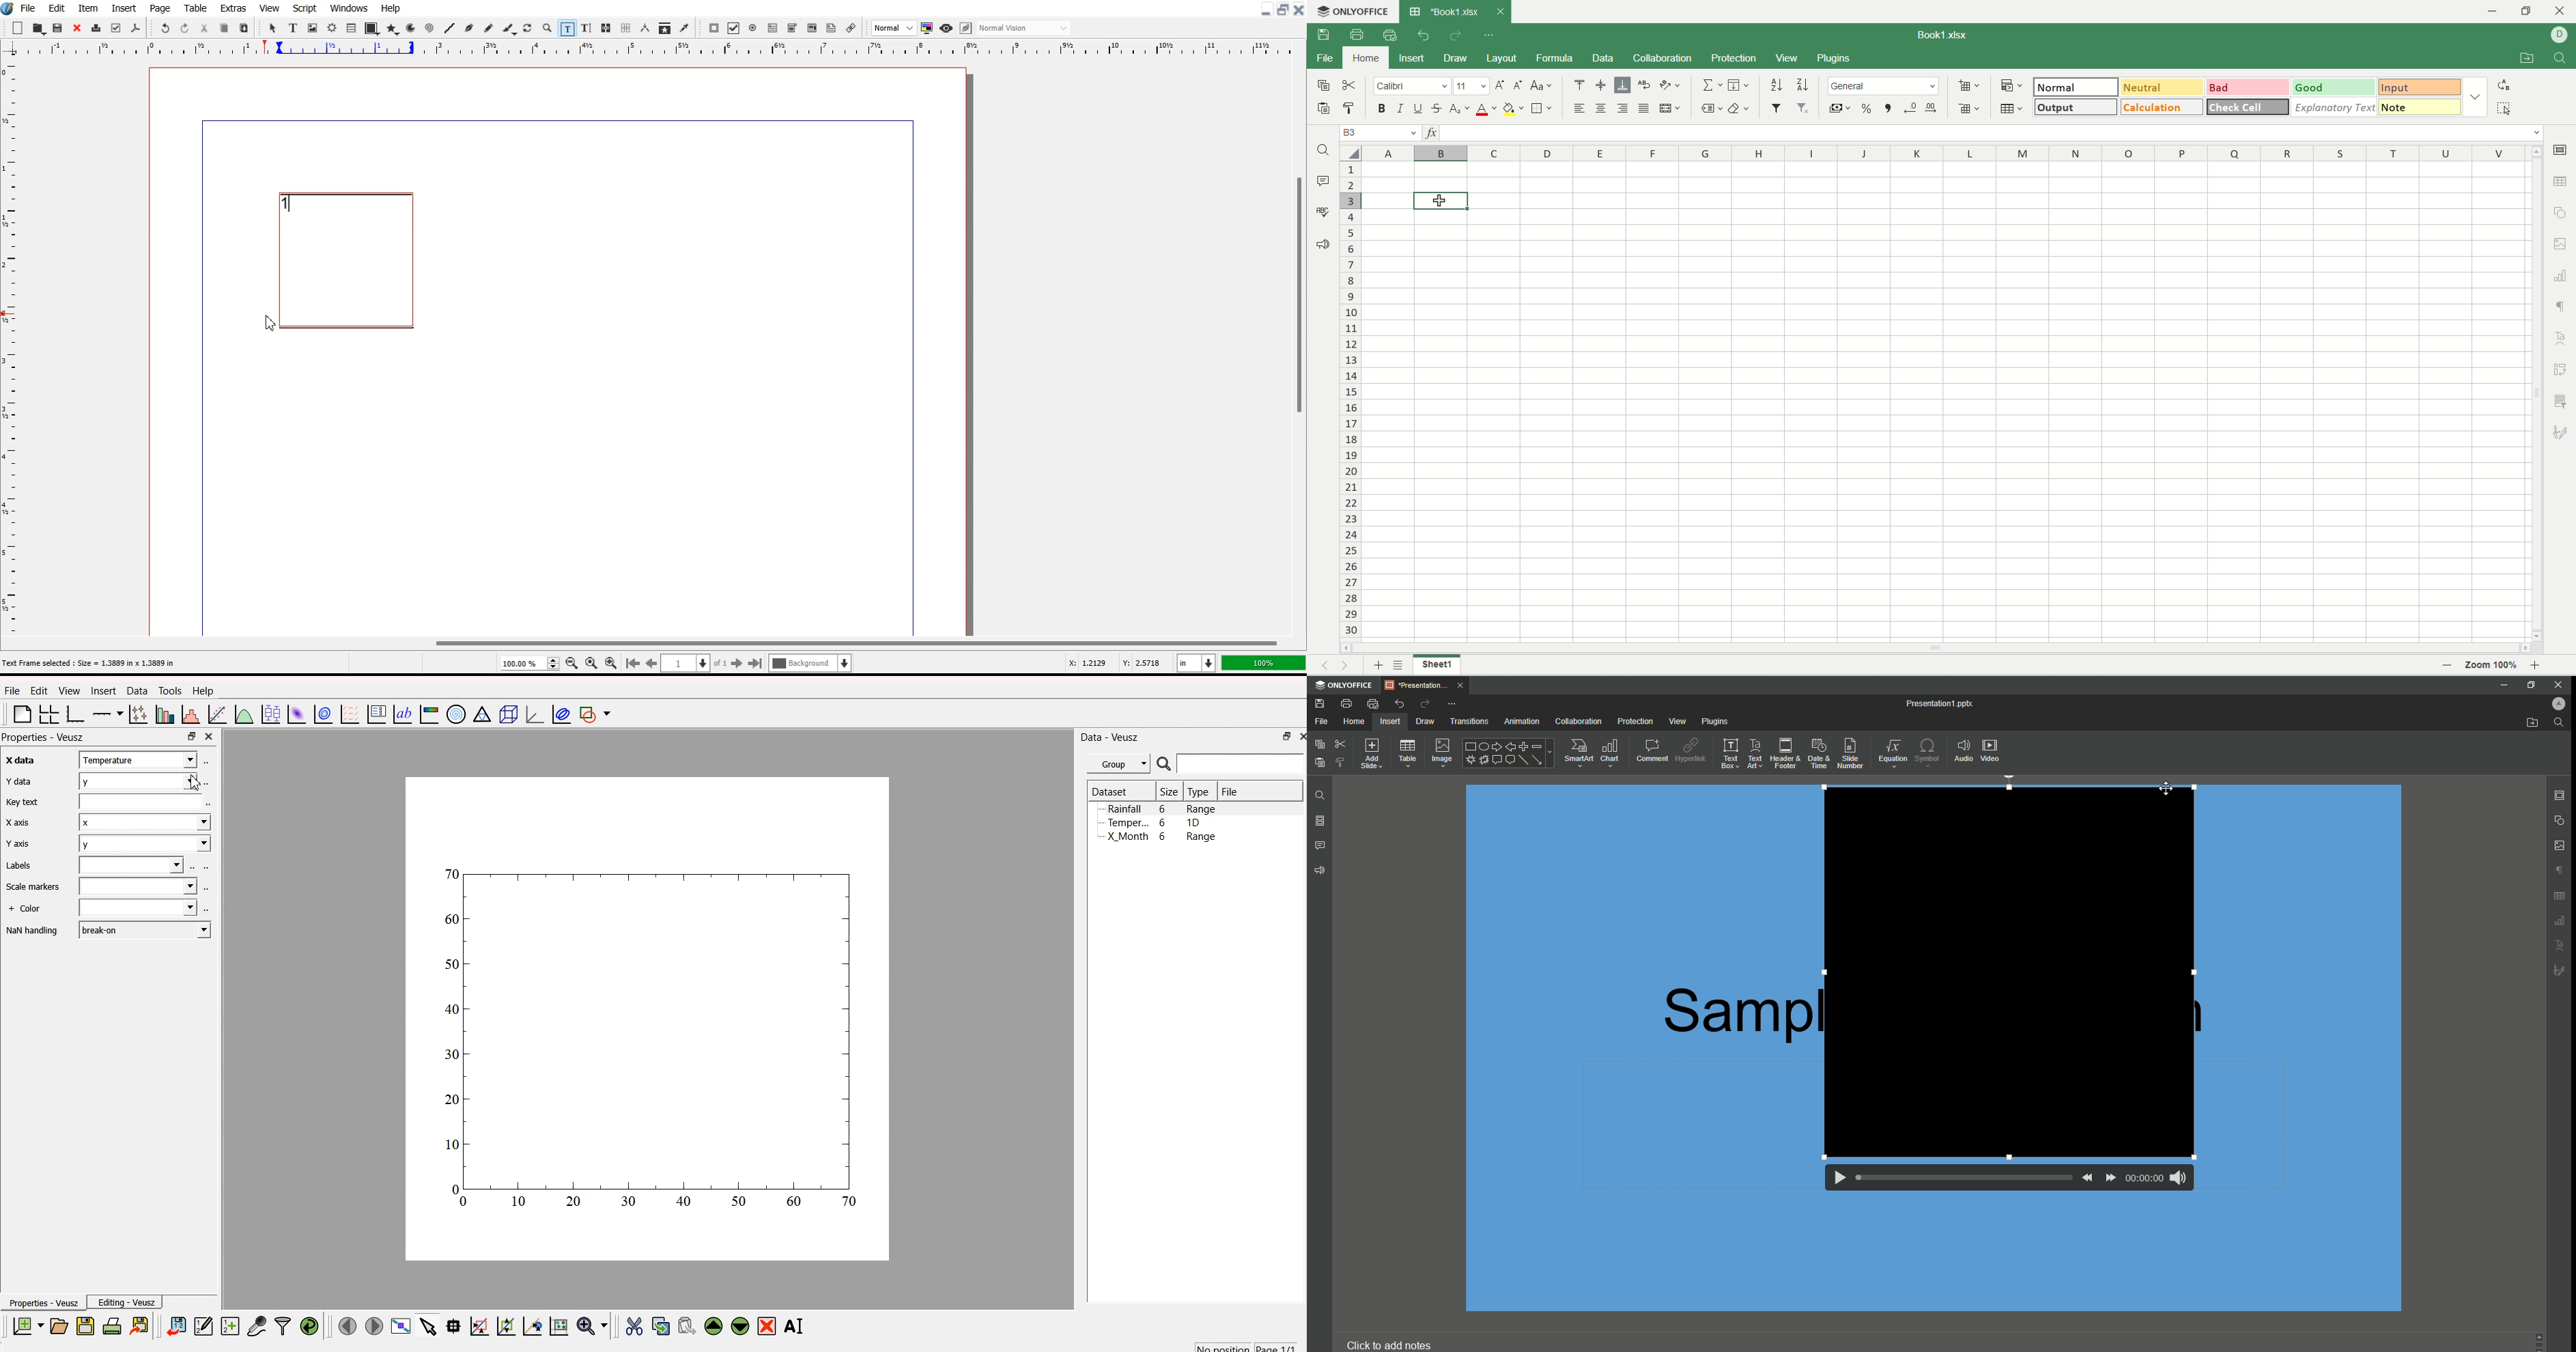 The width and height of the screenshot is (2576, 1372). What do you see at coordinates (2423, 108) in the screenshot?
I see `note` at bounding box center [2423, 108].